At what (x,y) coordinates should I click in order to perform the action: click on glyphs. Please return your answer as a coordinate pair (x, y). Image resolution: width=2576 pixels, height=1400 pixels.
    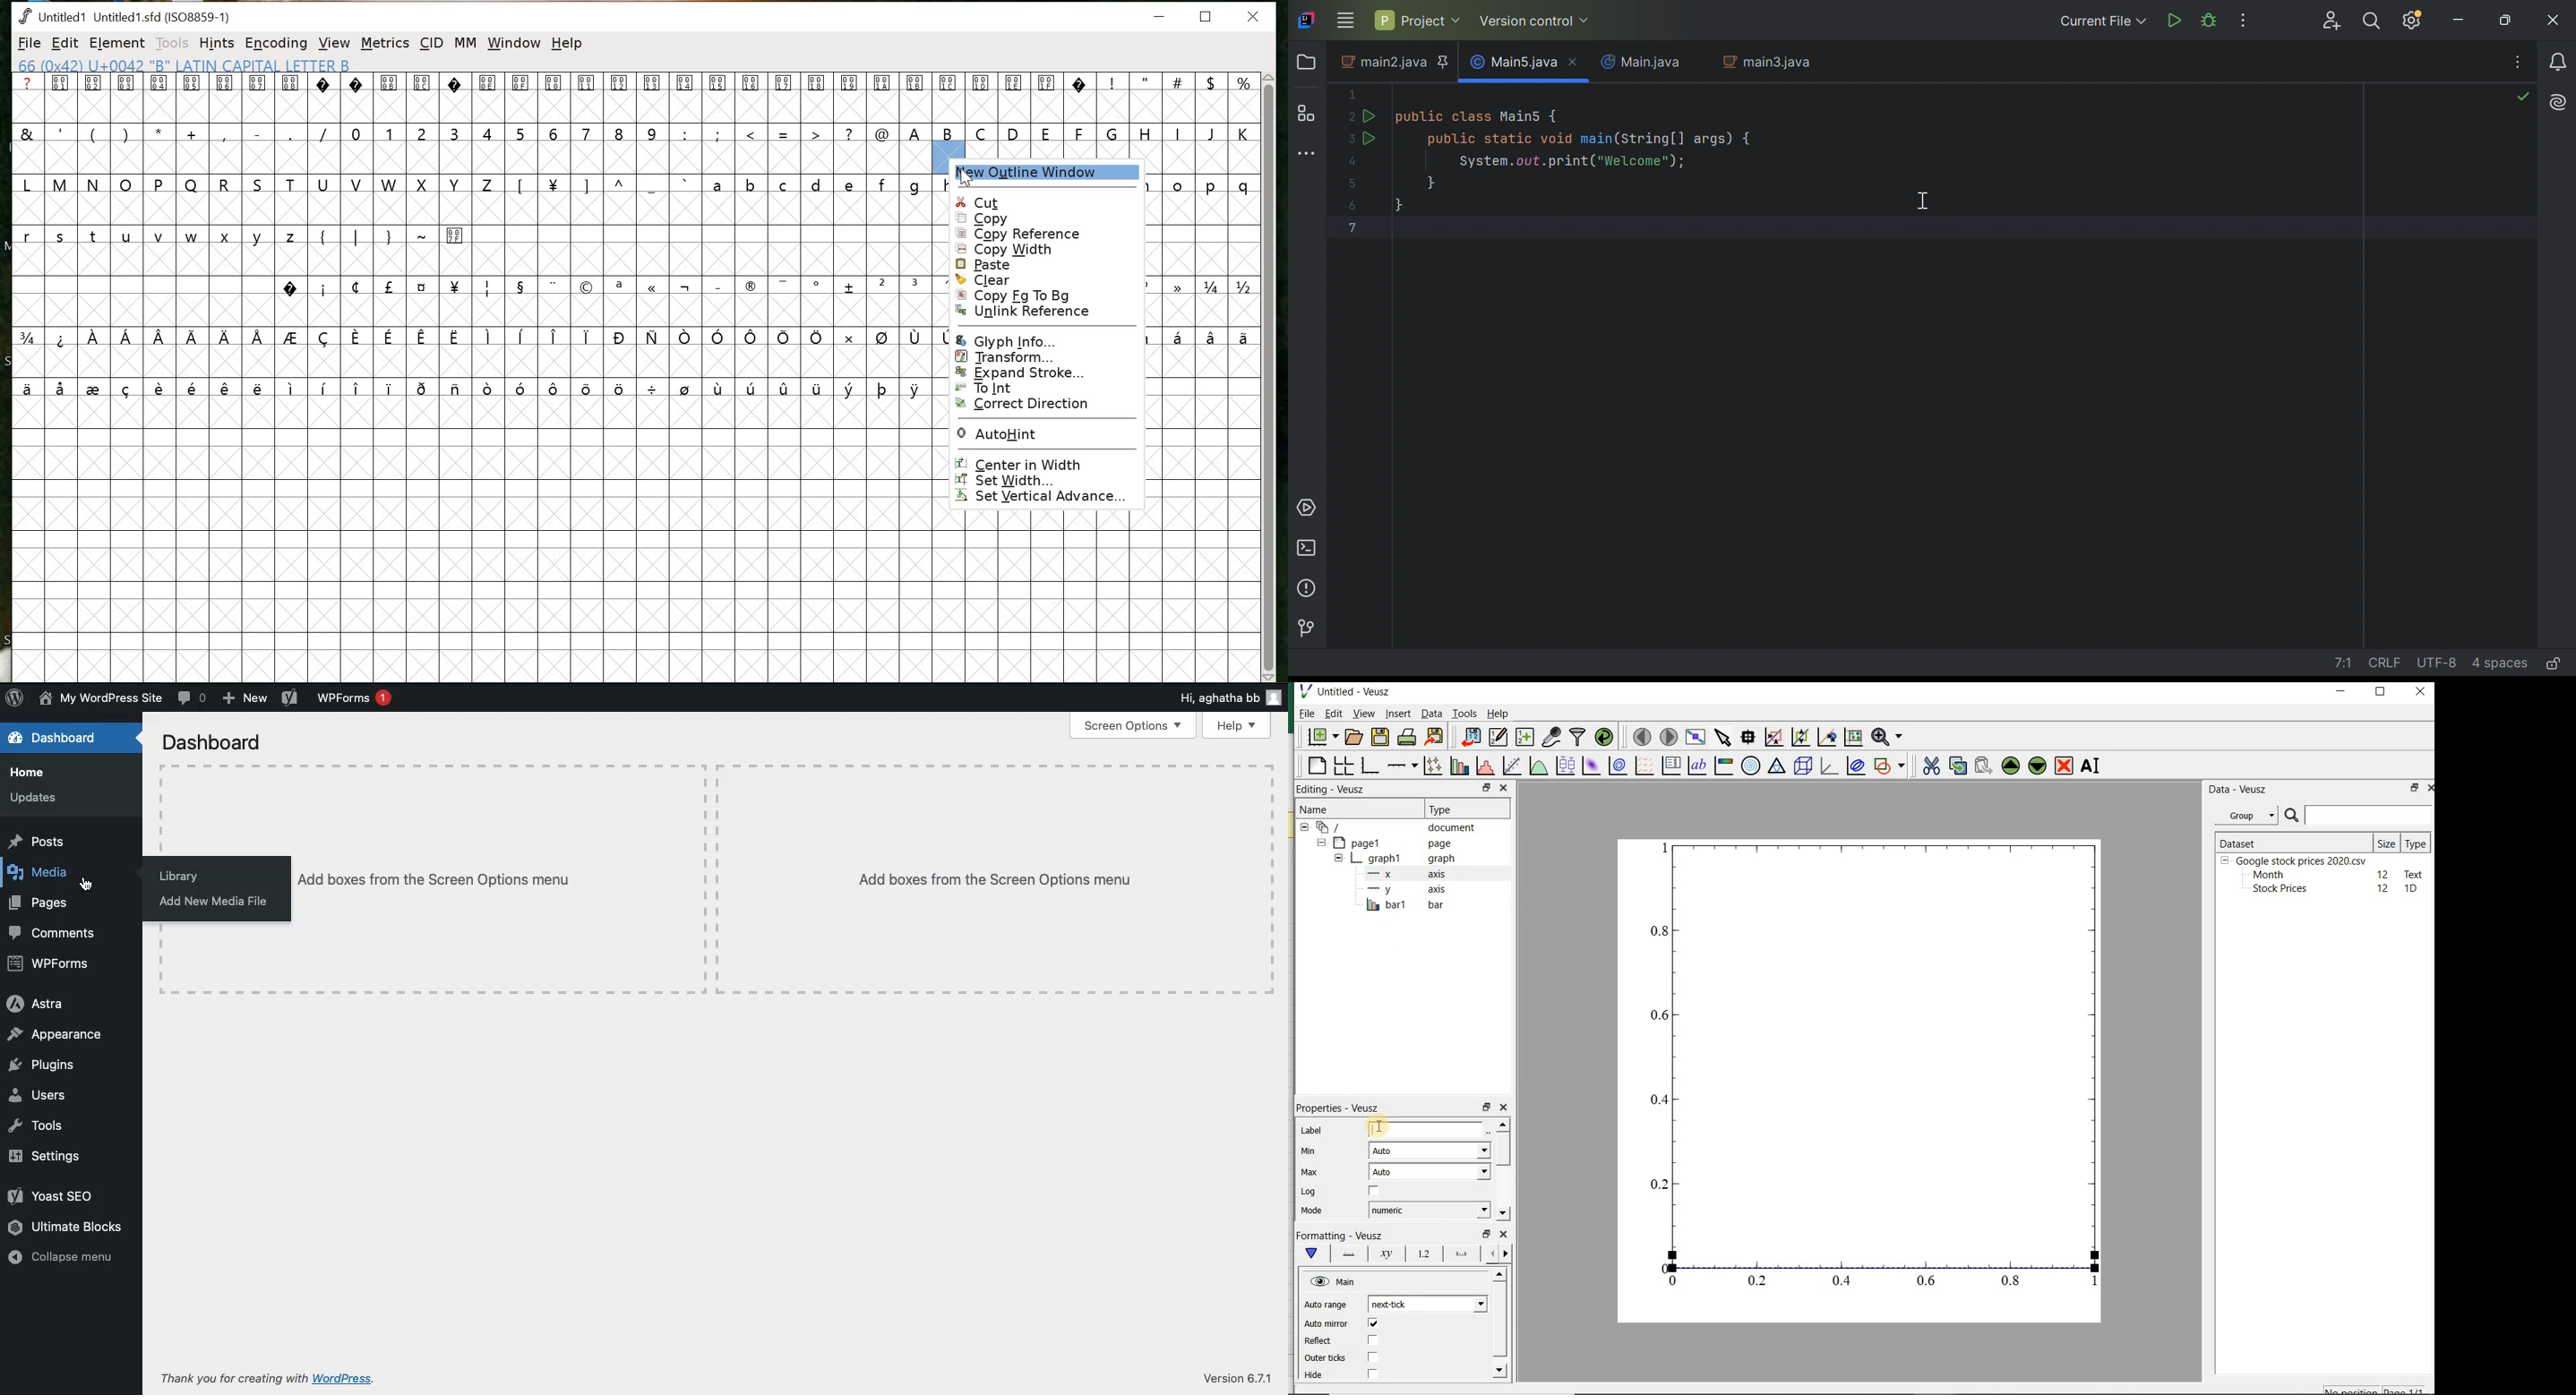
    Looking at the image, I should click on (1203, 261).